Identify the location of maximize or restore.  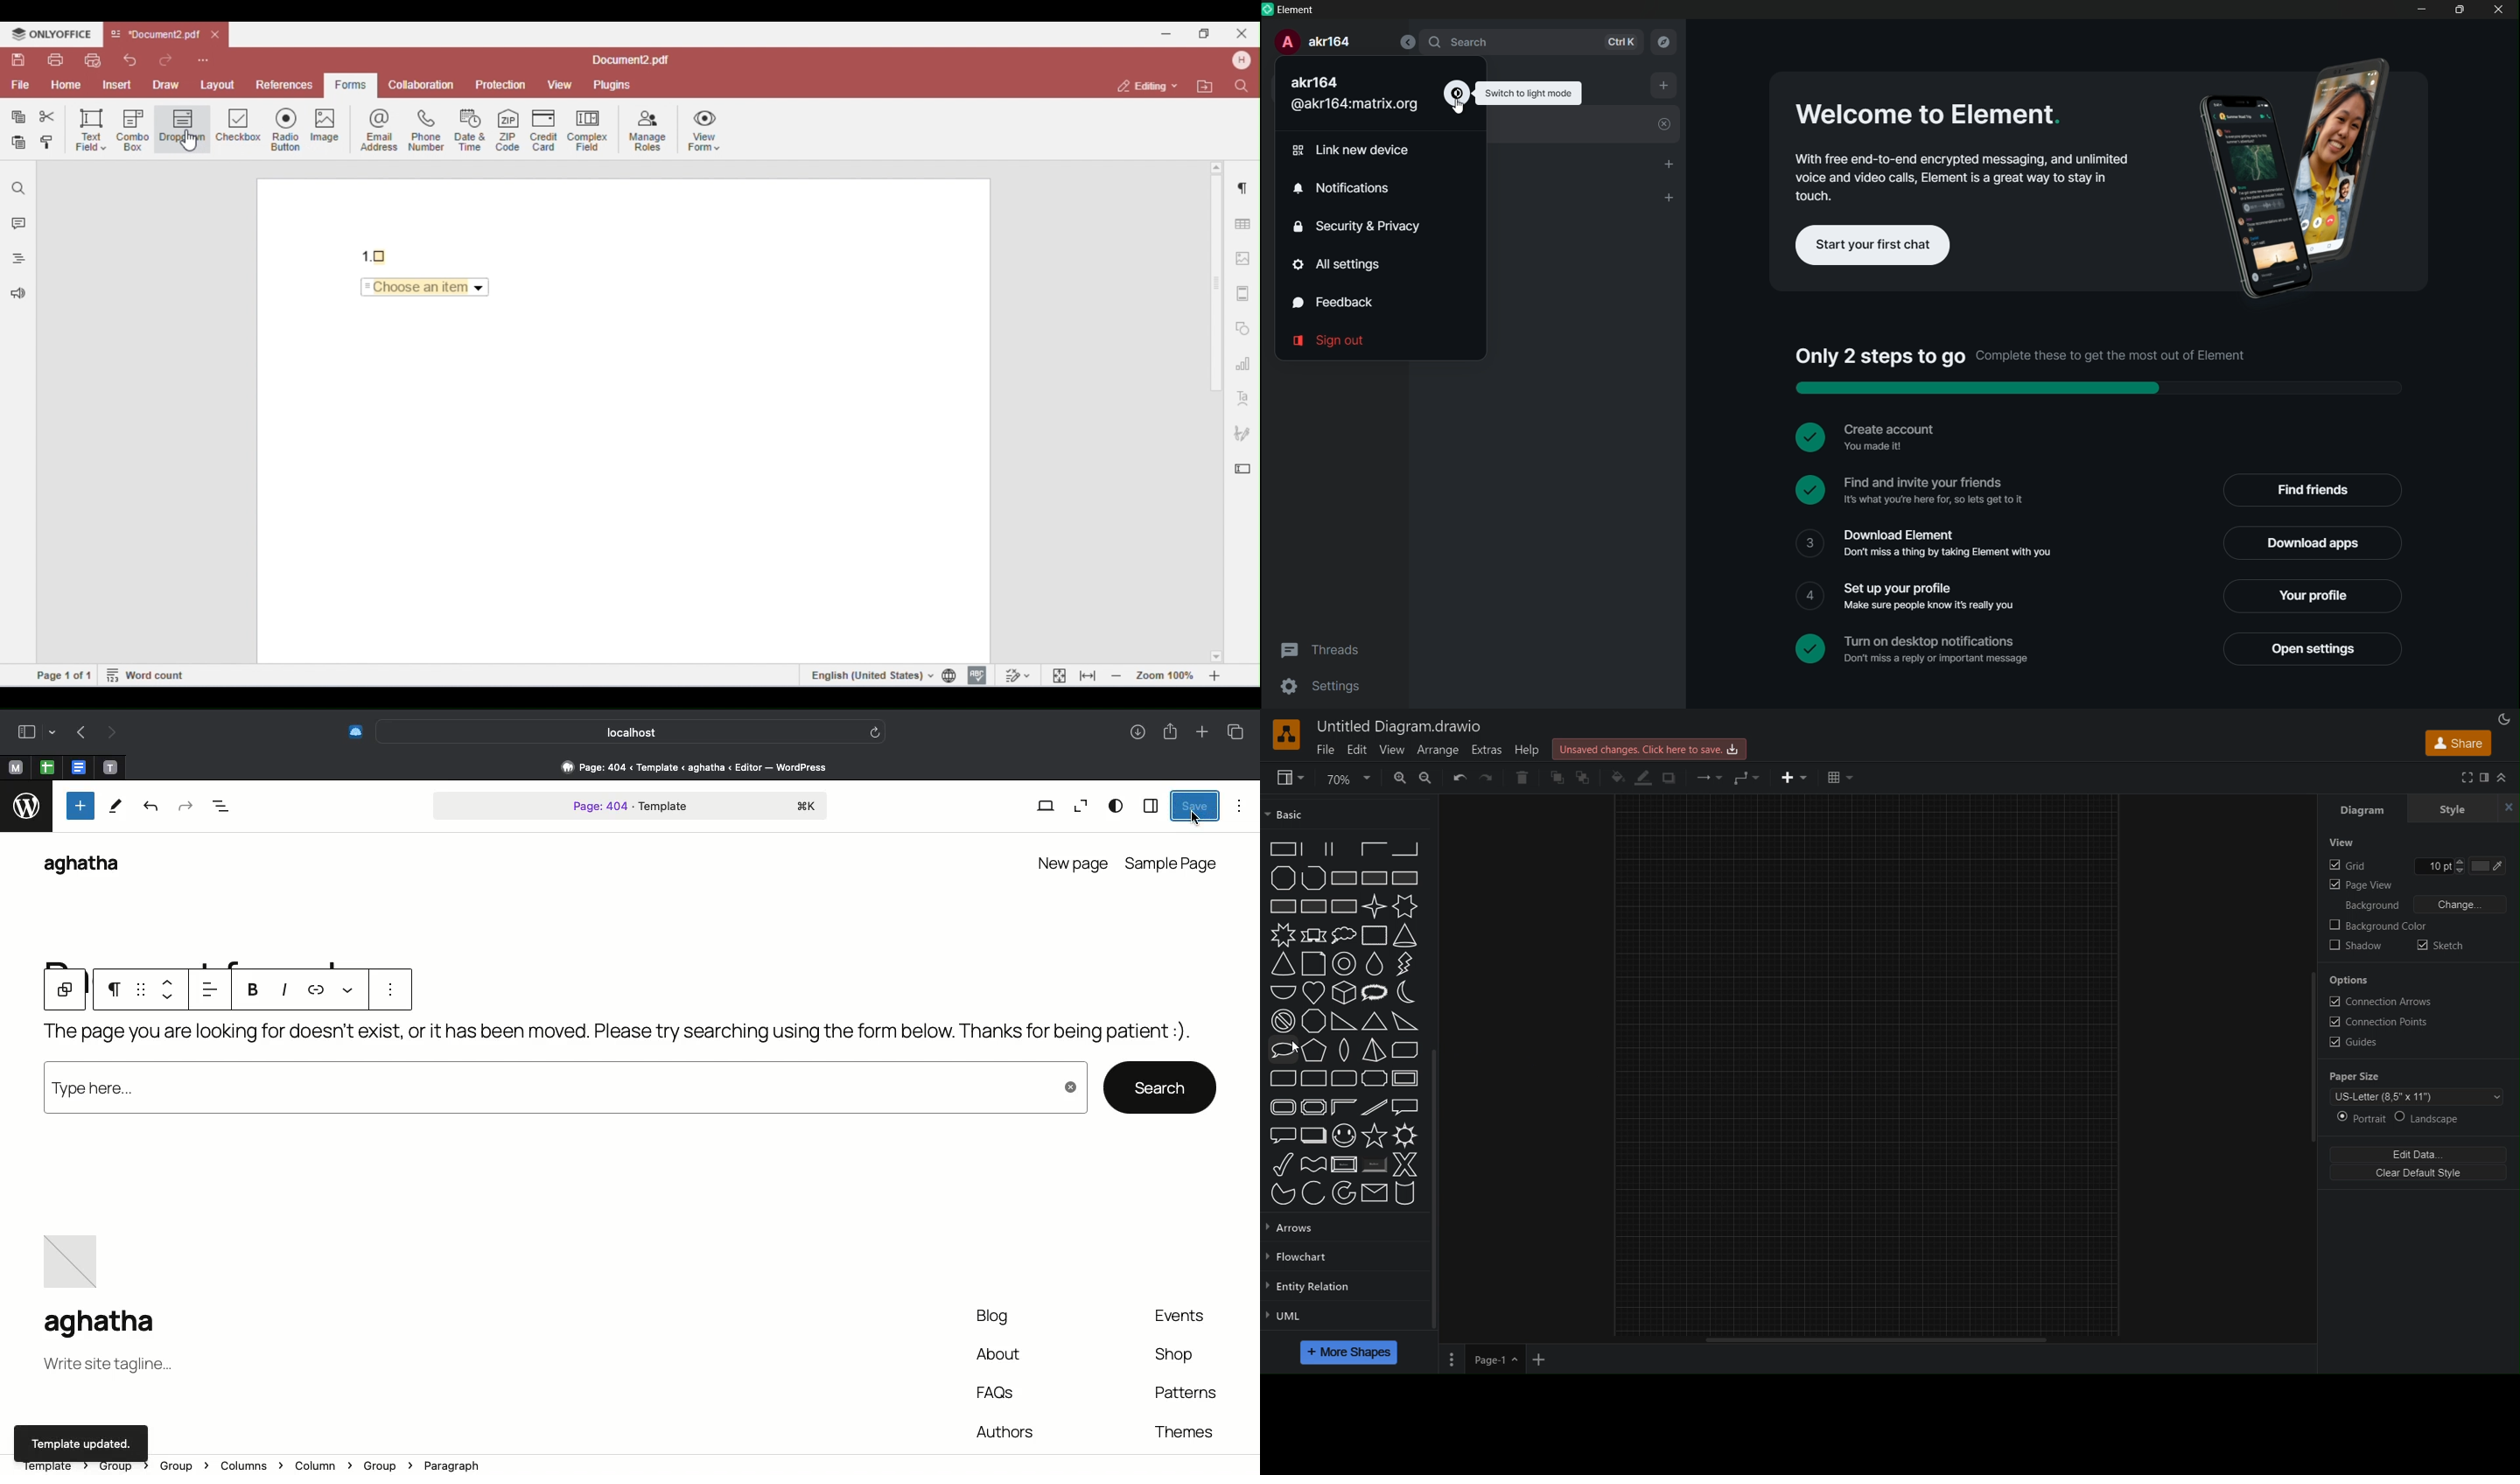
(2461, 10).